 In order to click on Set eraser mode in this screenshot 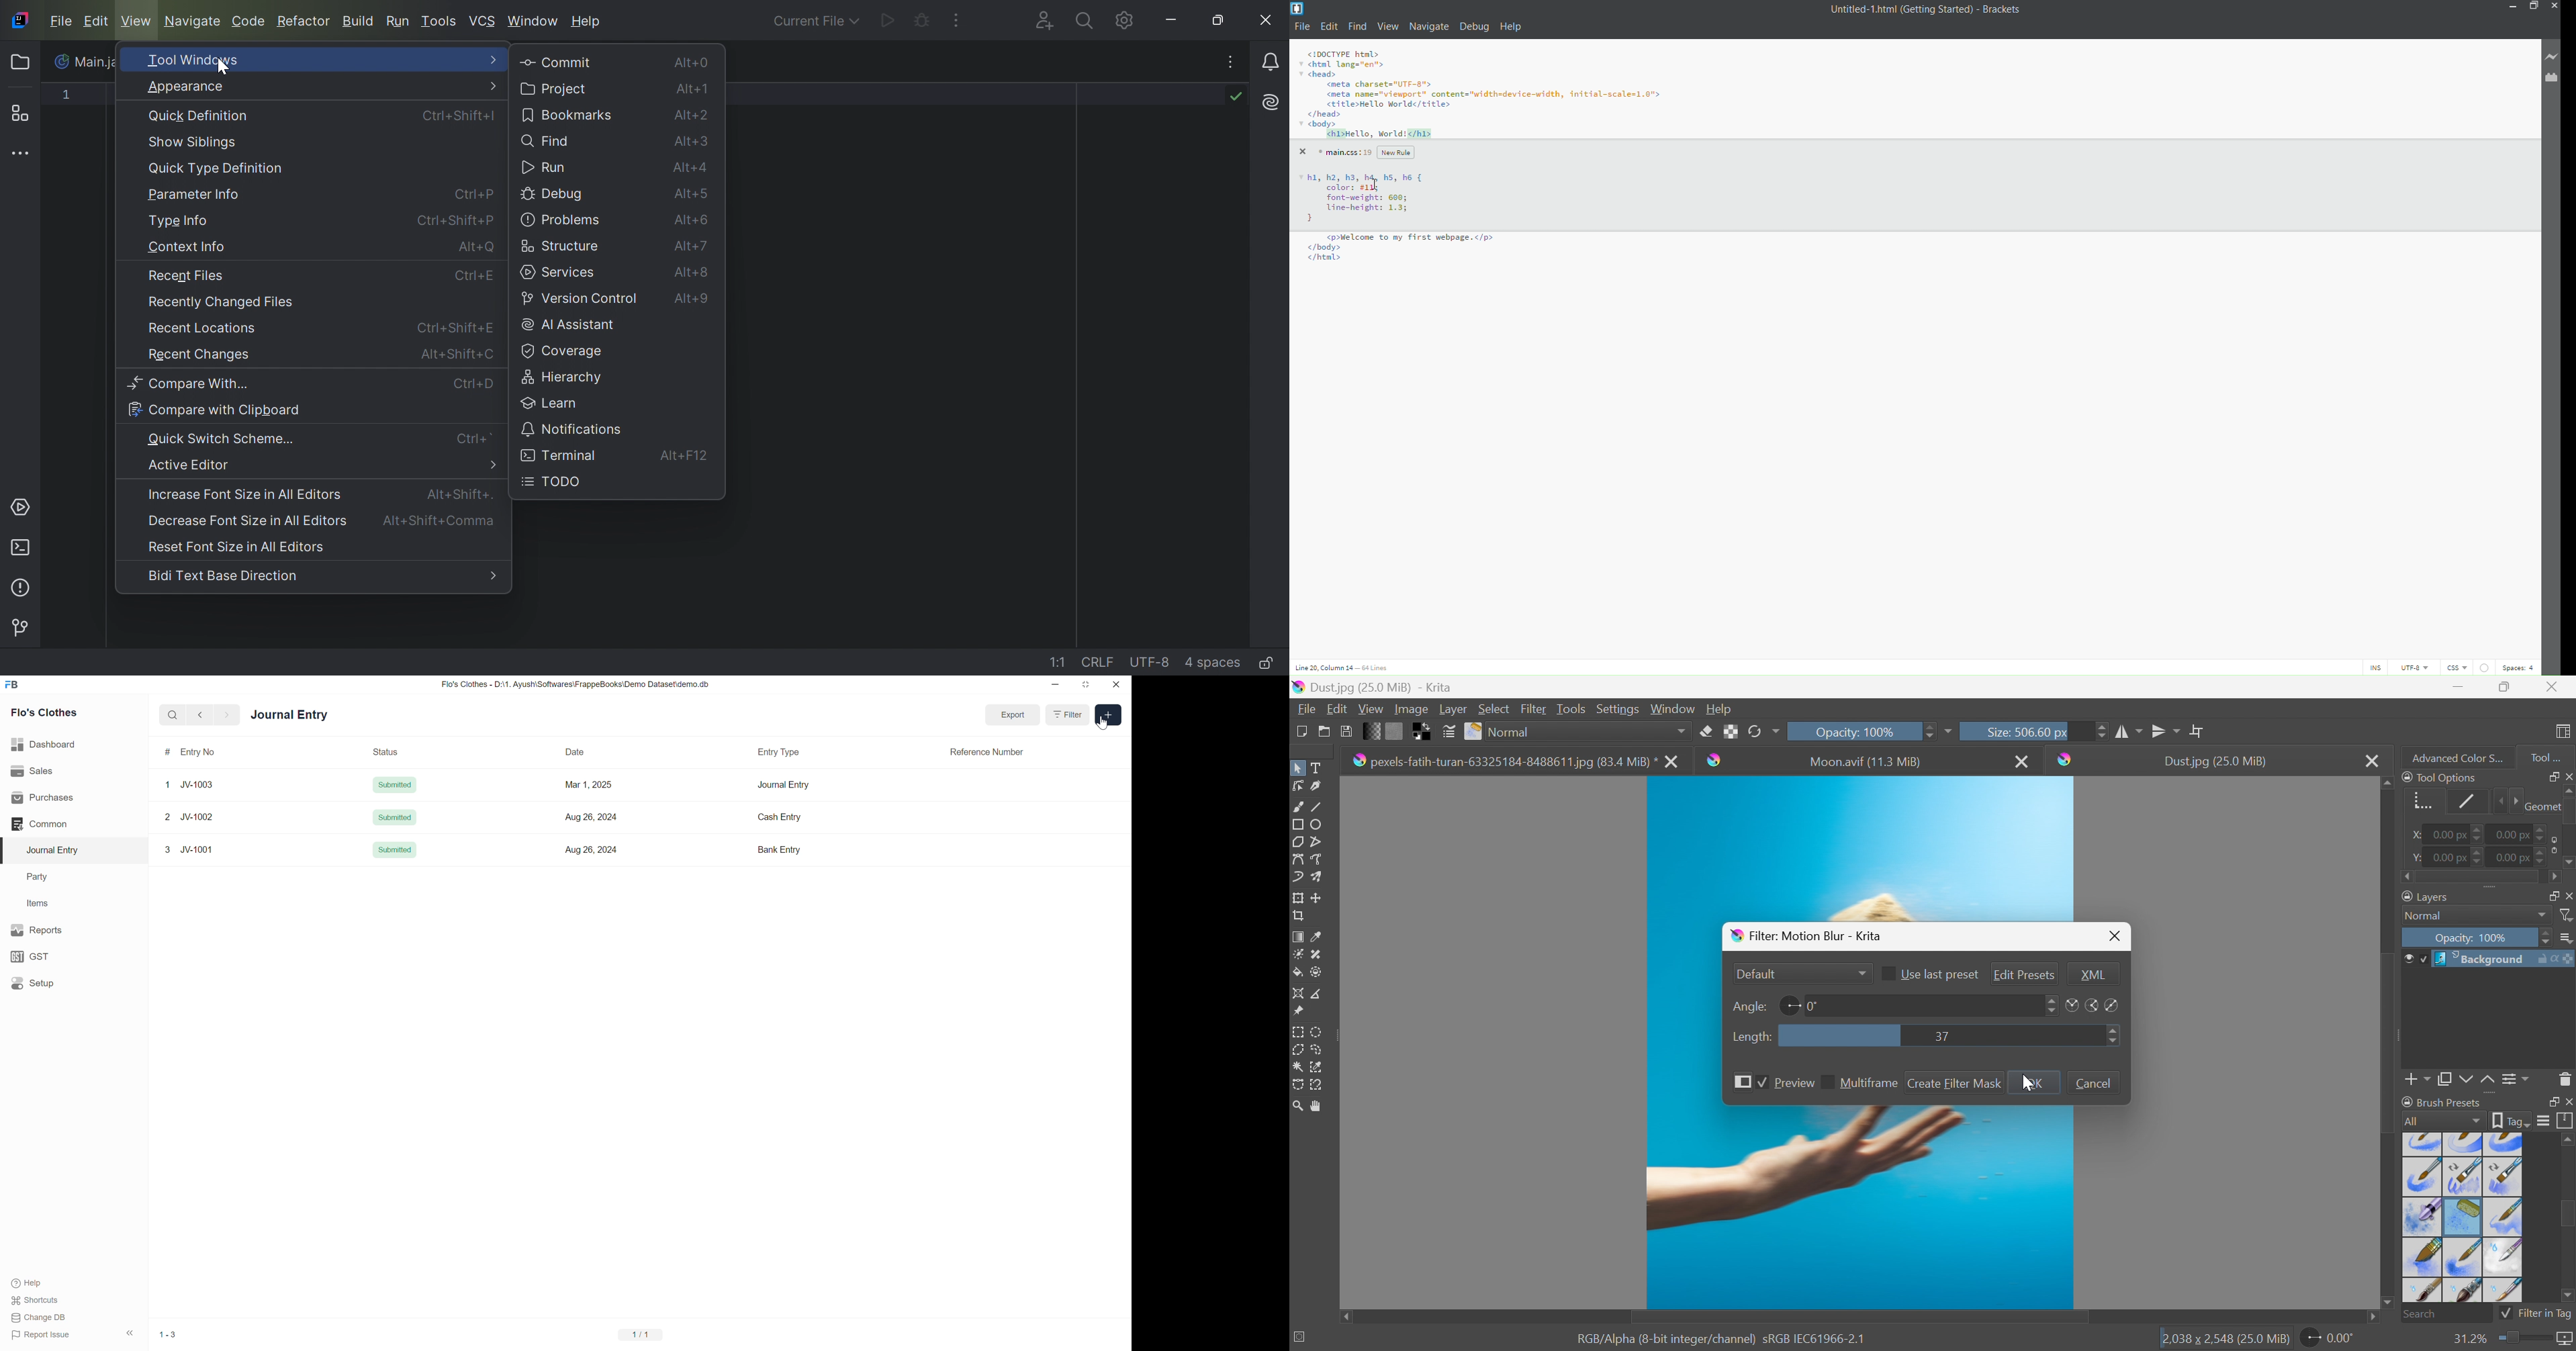, I will do `click(1706, 730)`.